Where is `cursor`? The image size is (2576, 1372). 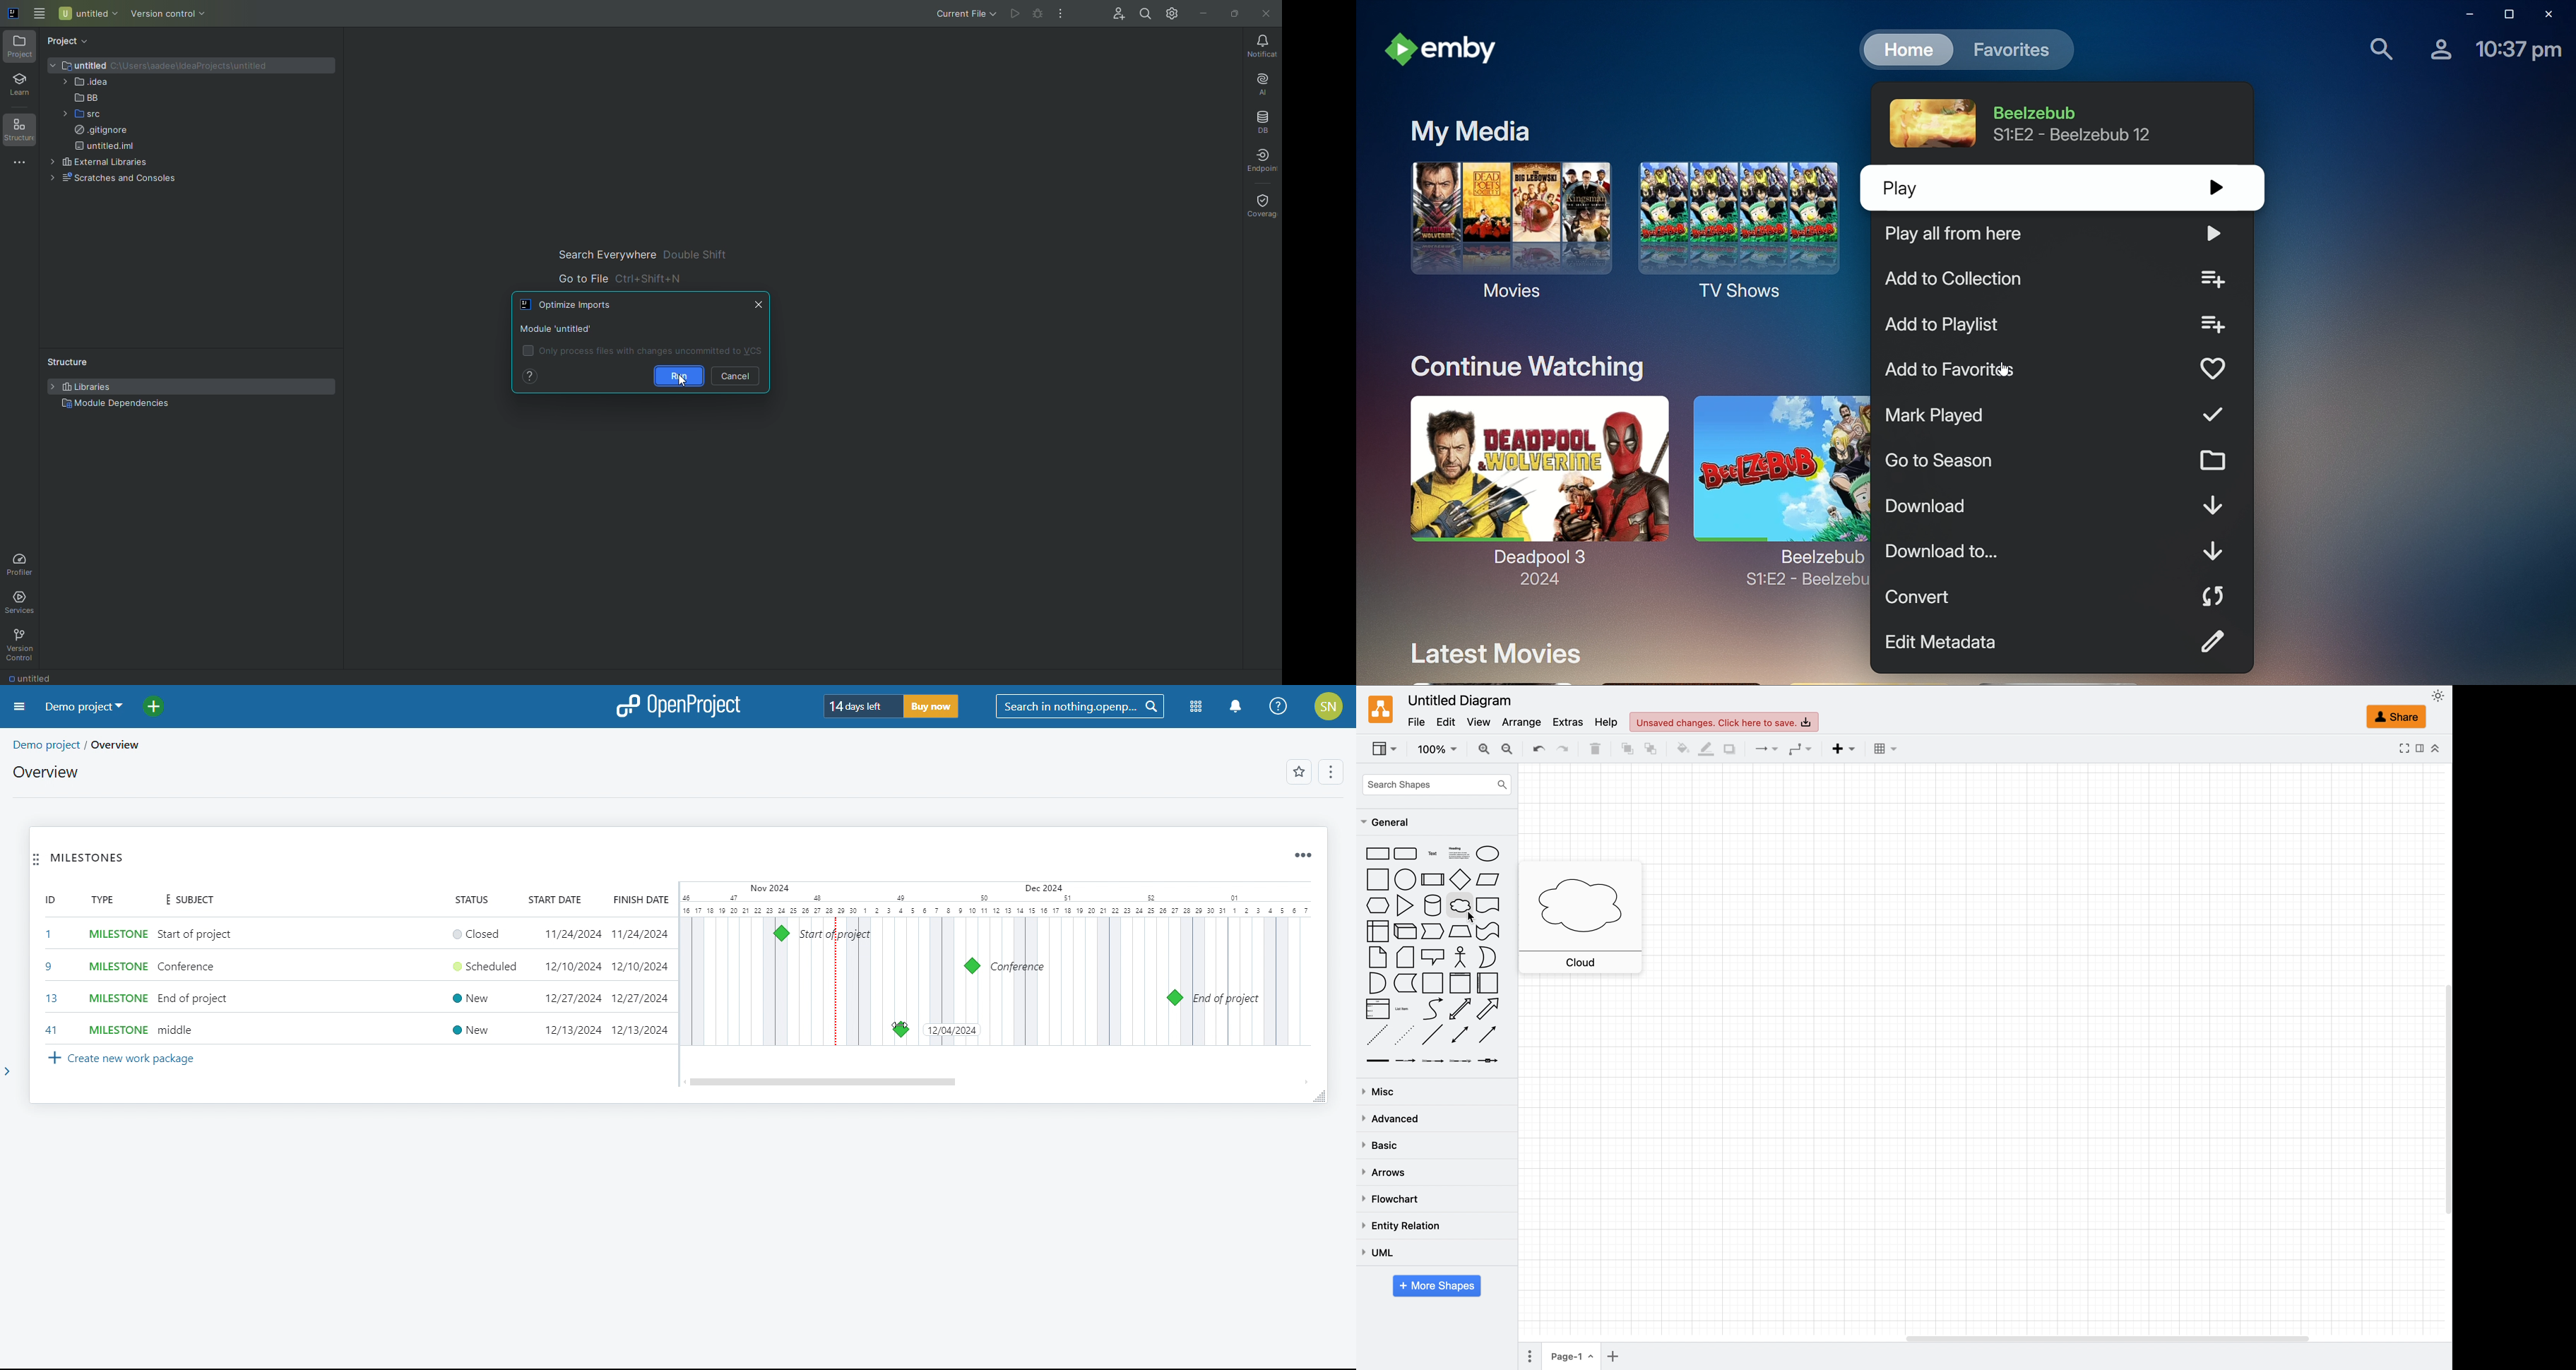 cursor is located at coordinates (1471, 916).